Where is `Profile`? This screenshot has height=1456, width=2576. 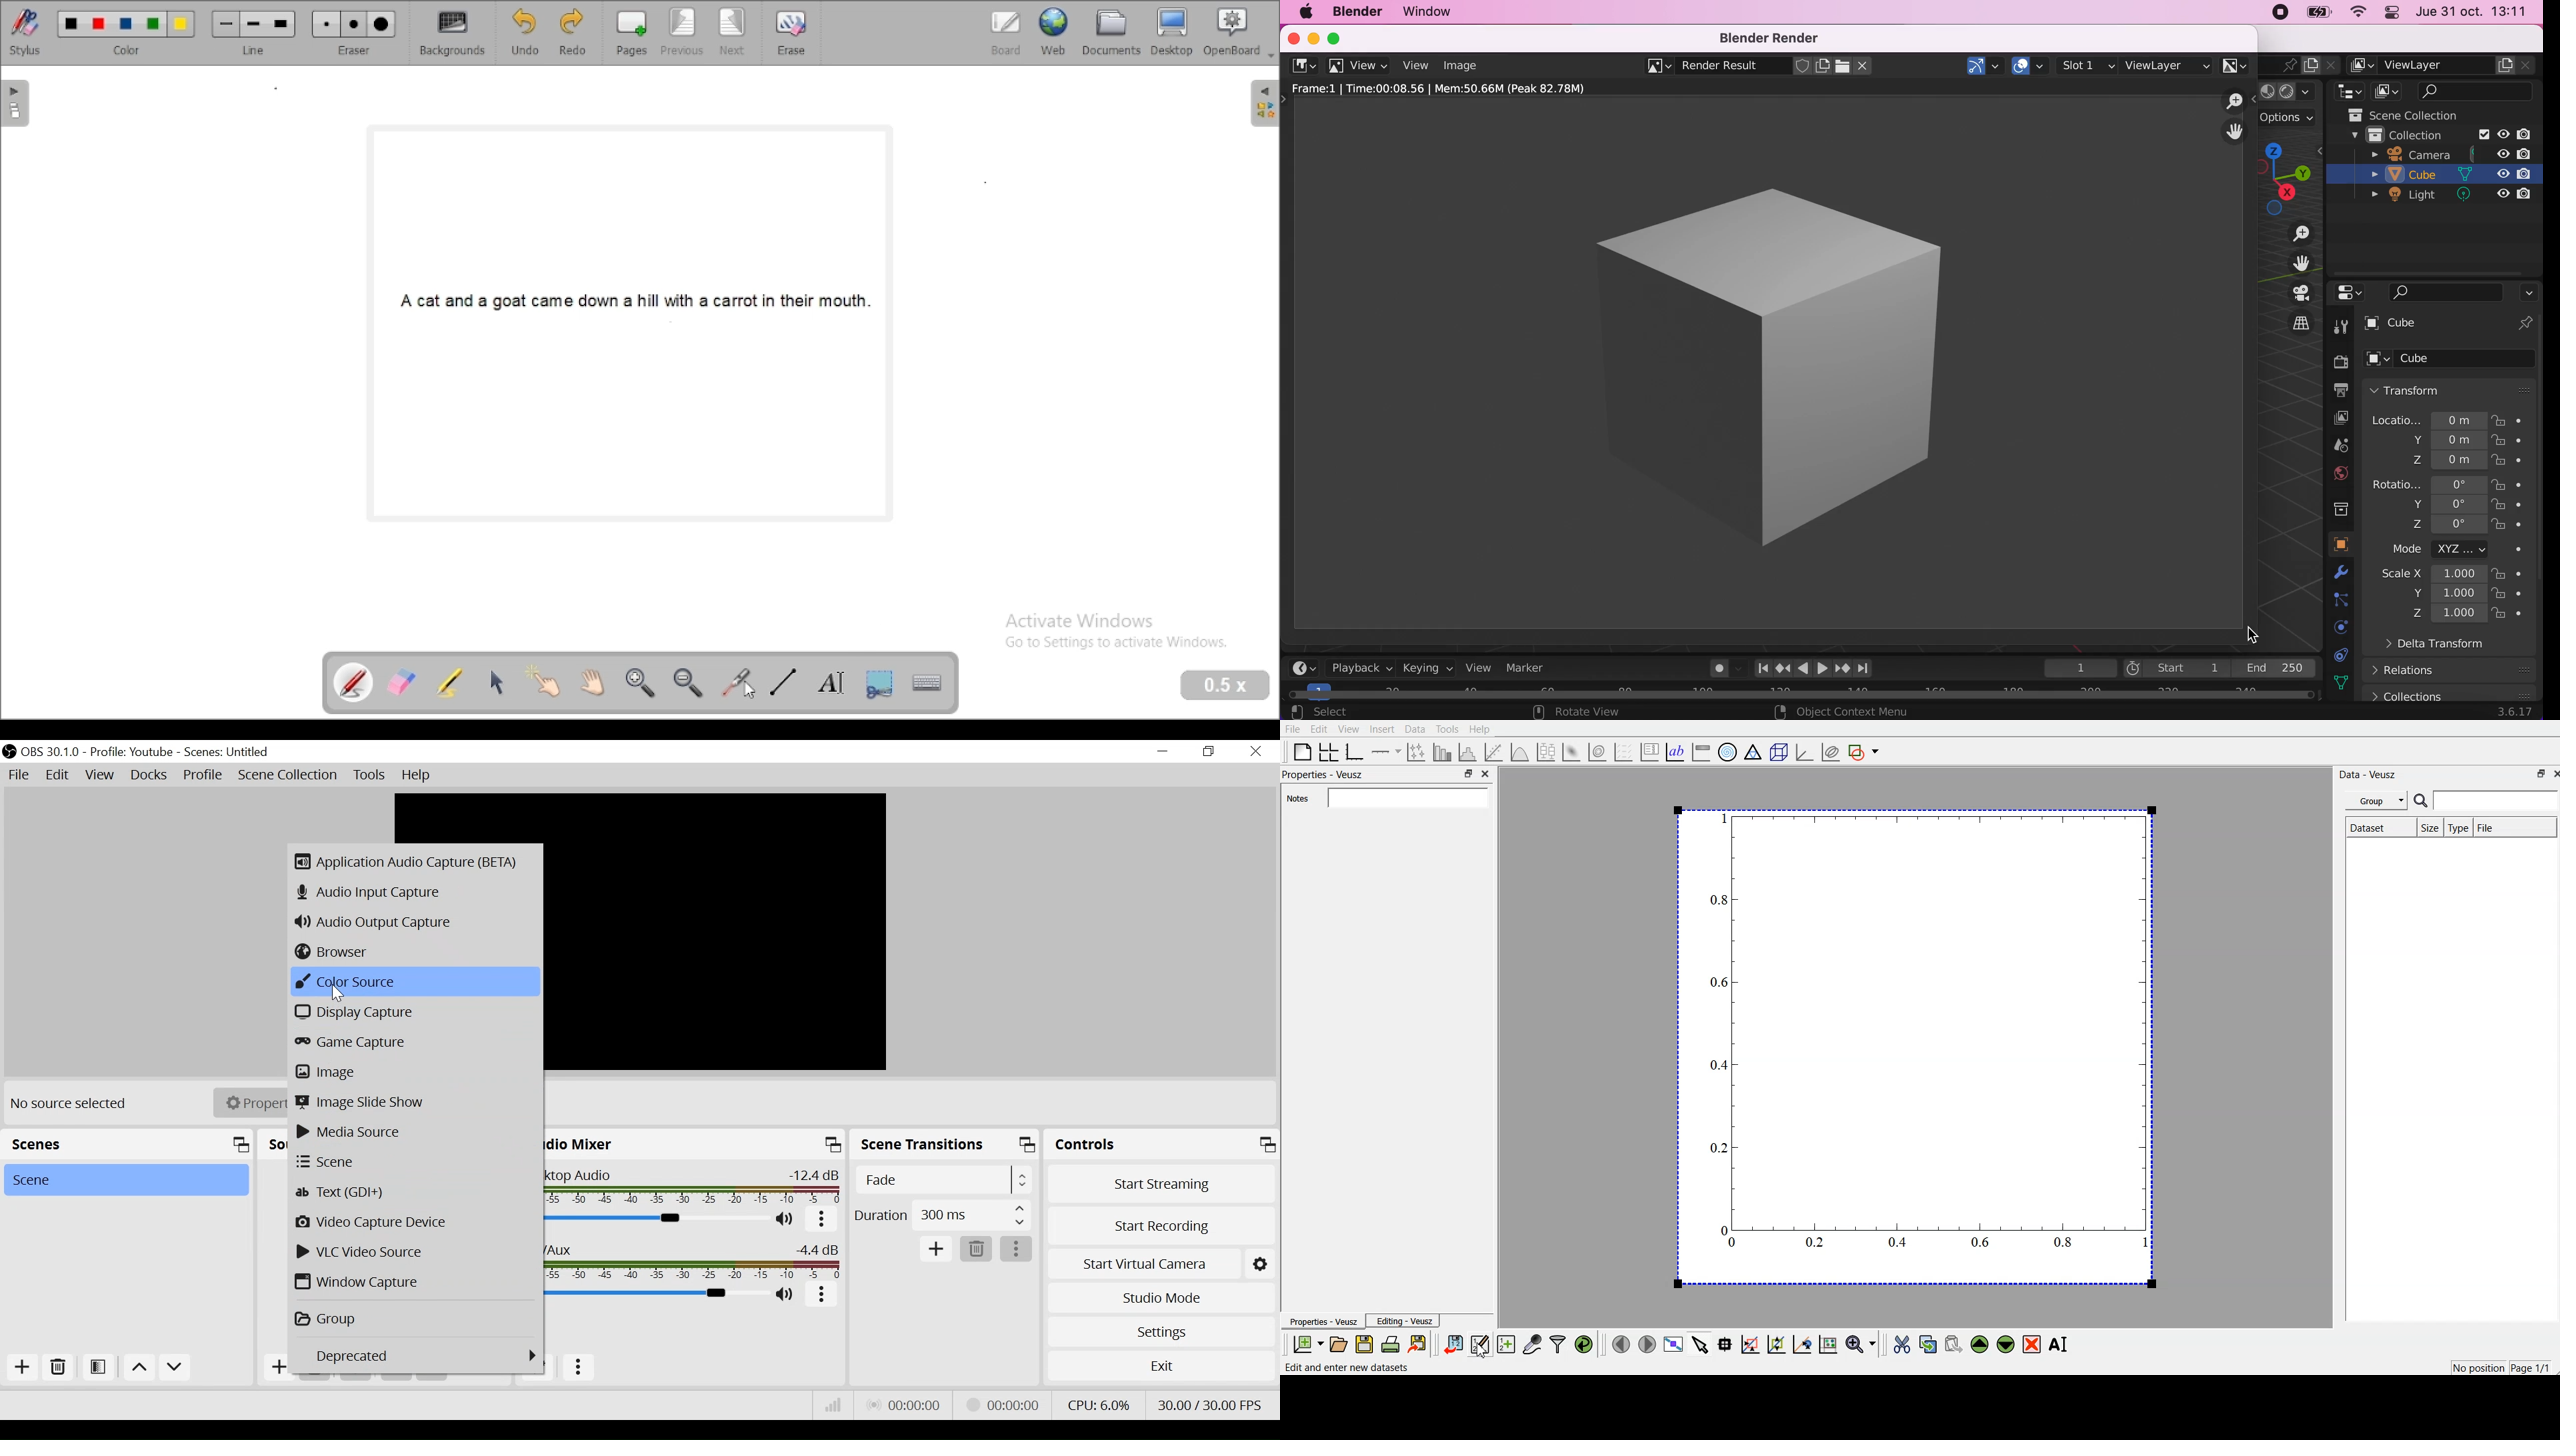
Profile is located at coordinates (203, 775).